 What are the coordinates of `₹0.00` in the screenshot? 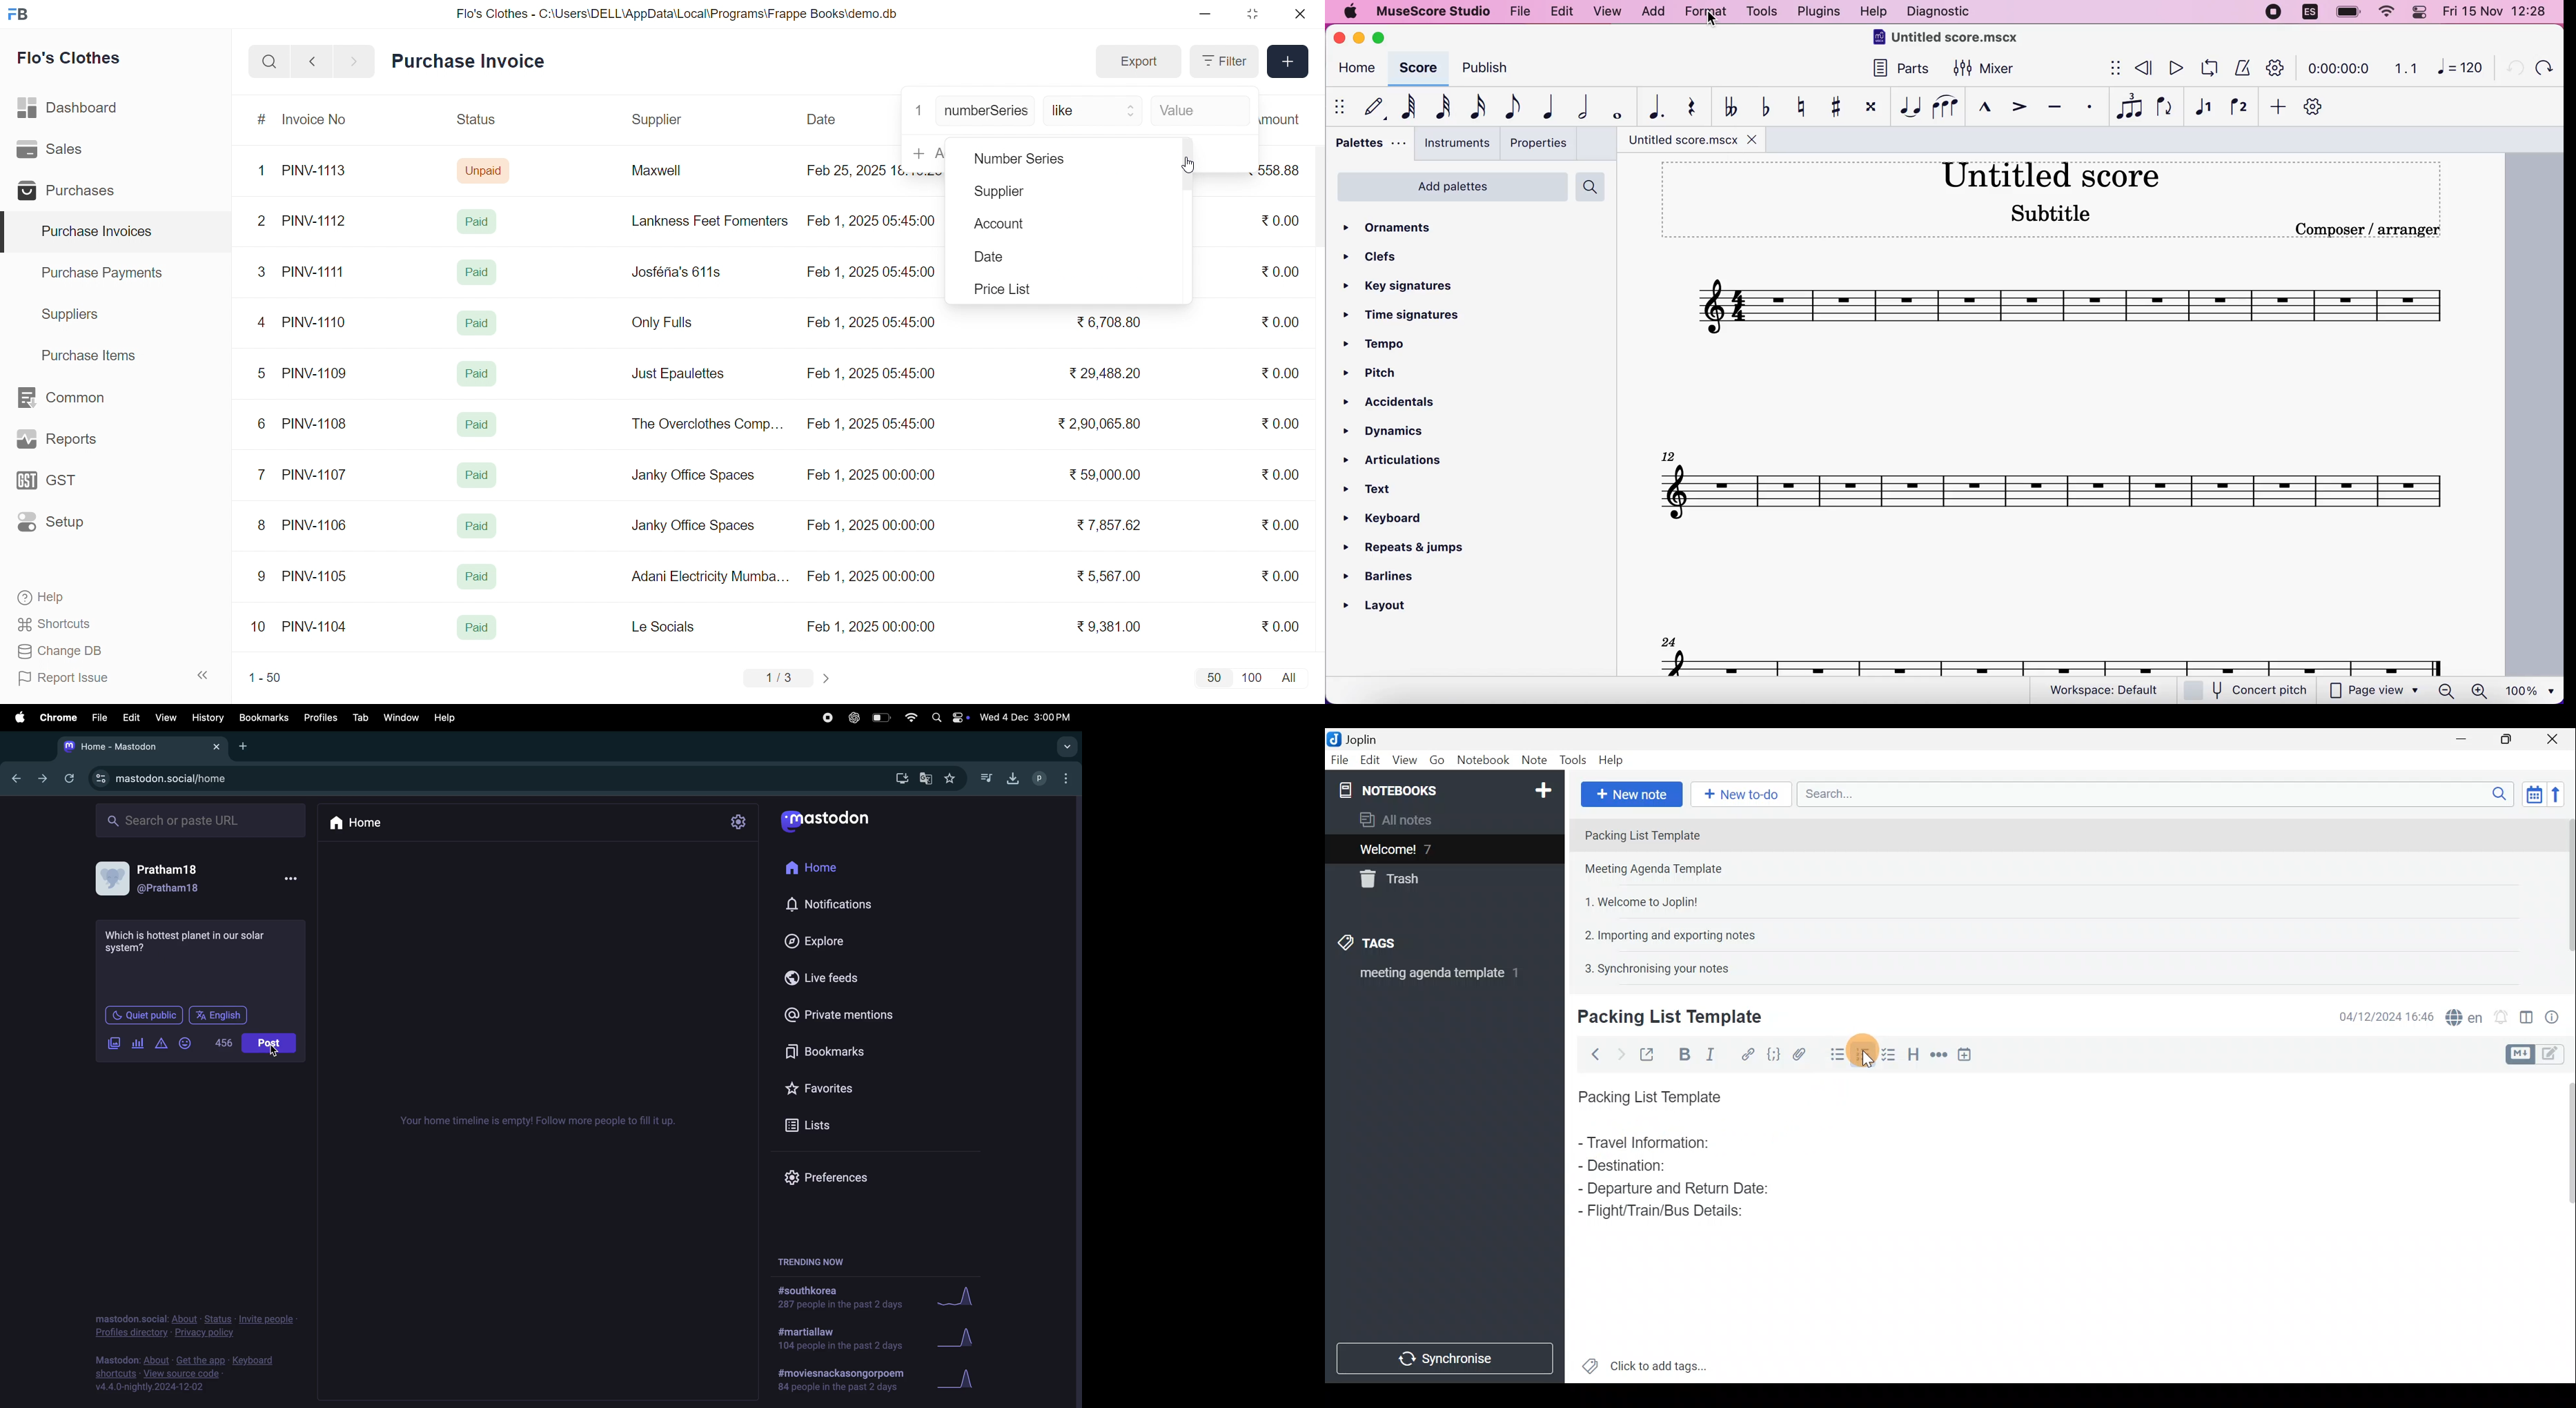 It's located at (1272, 373).